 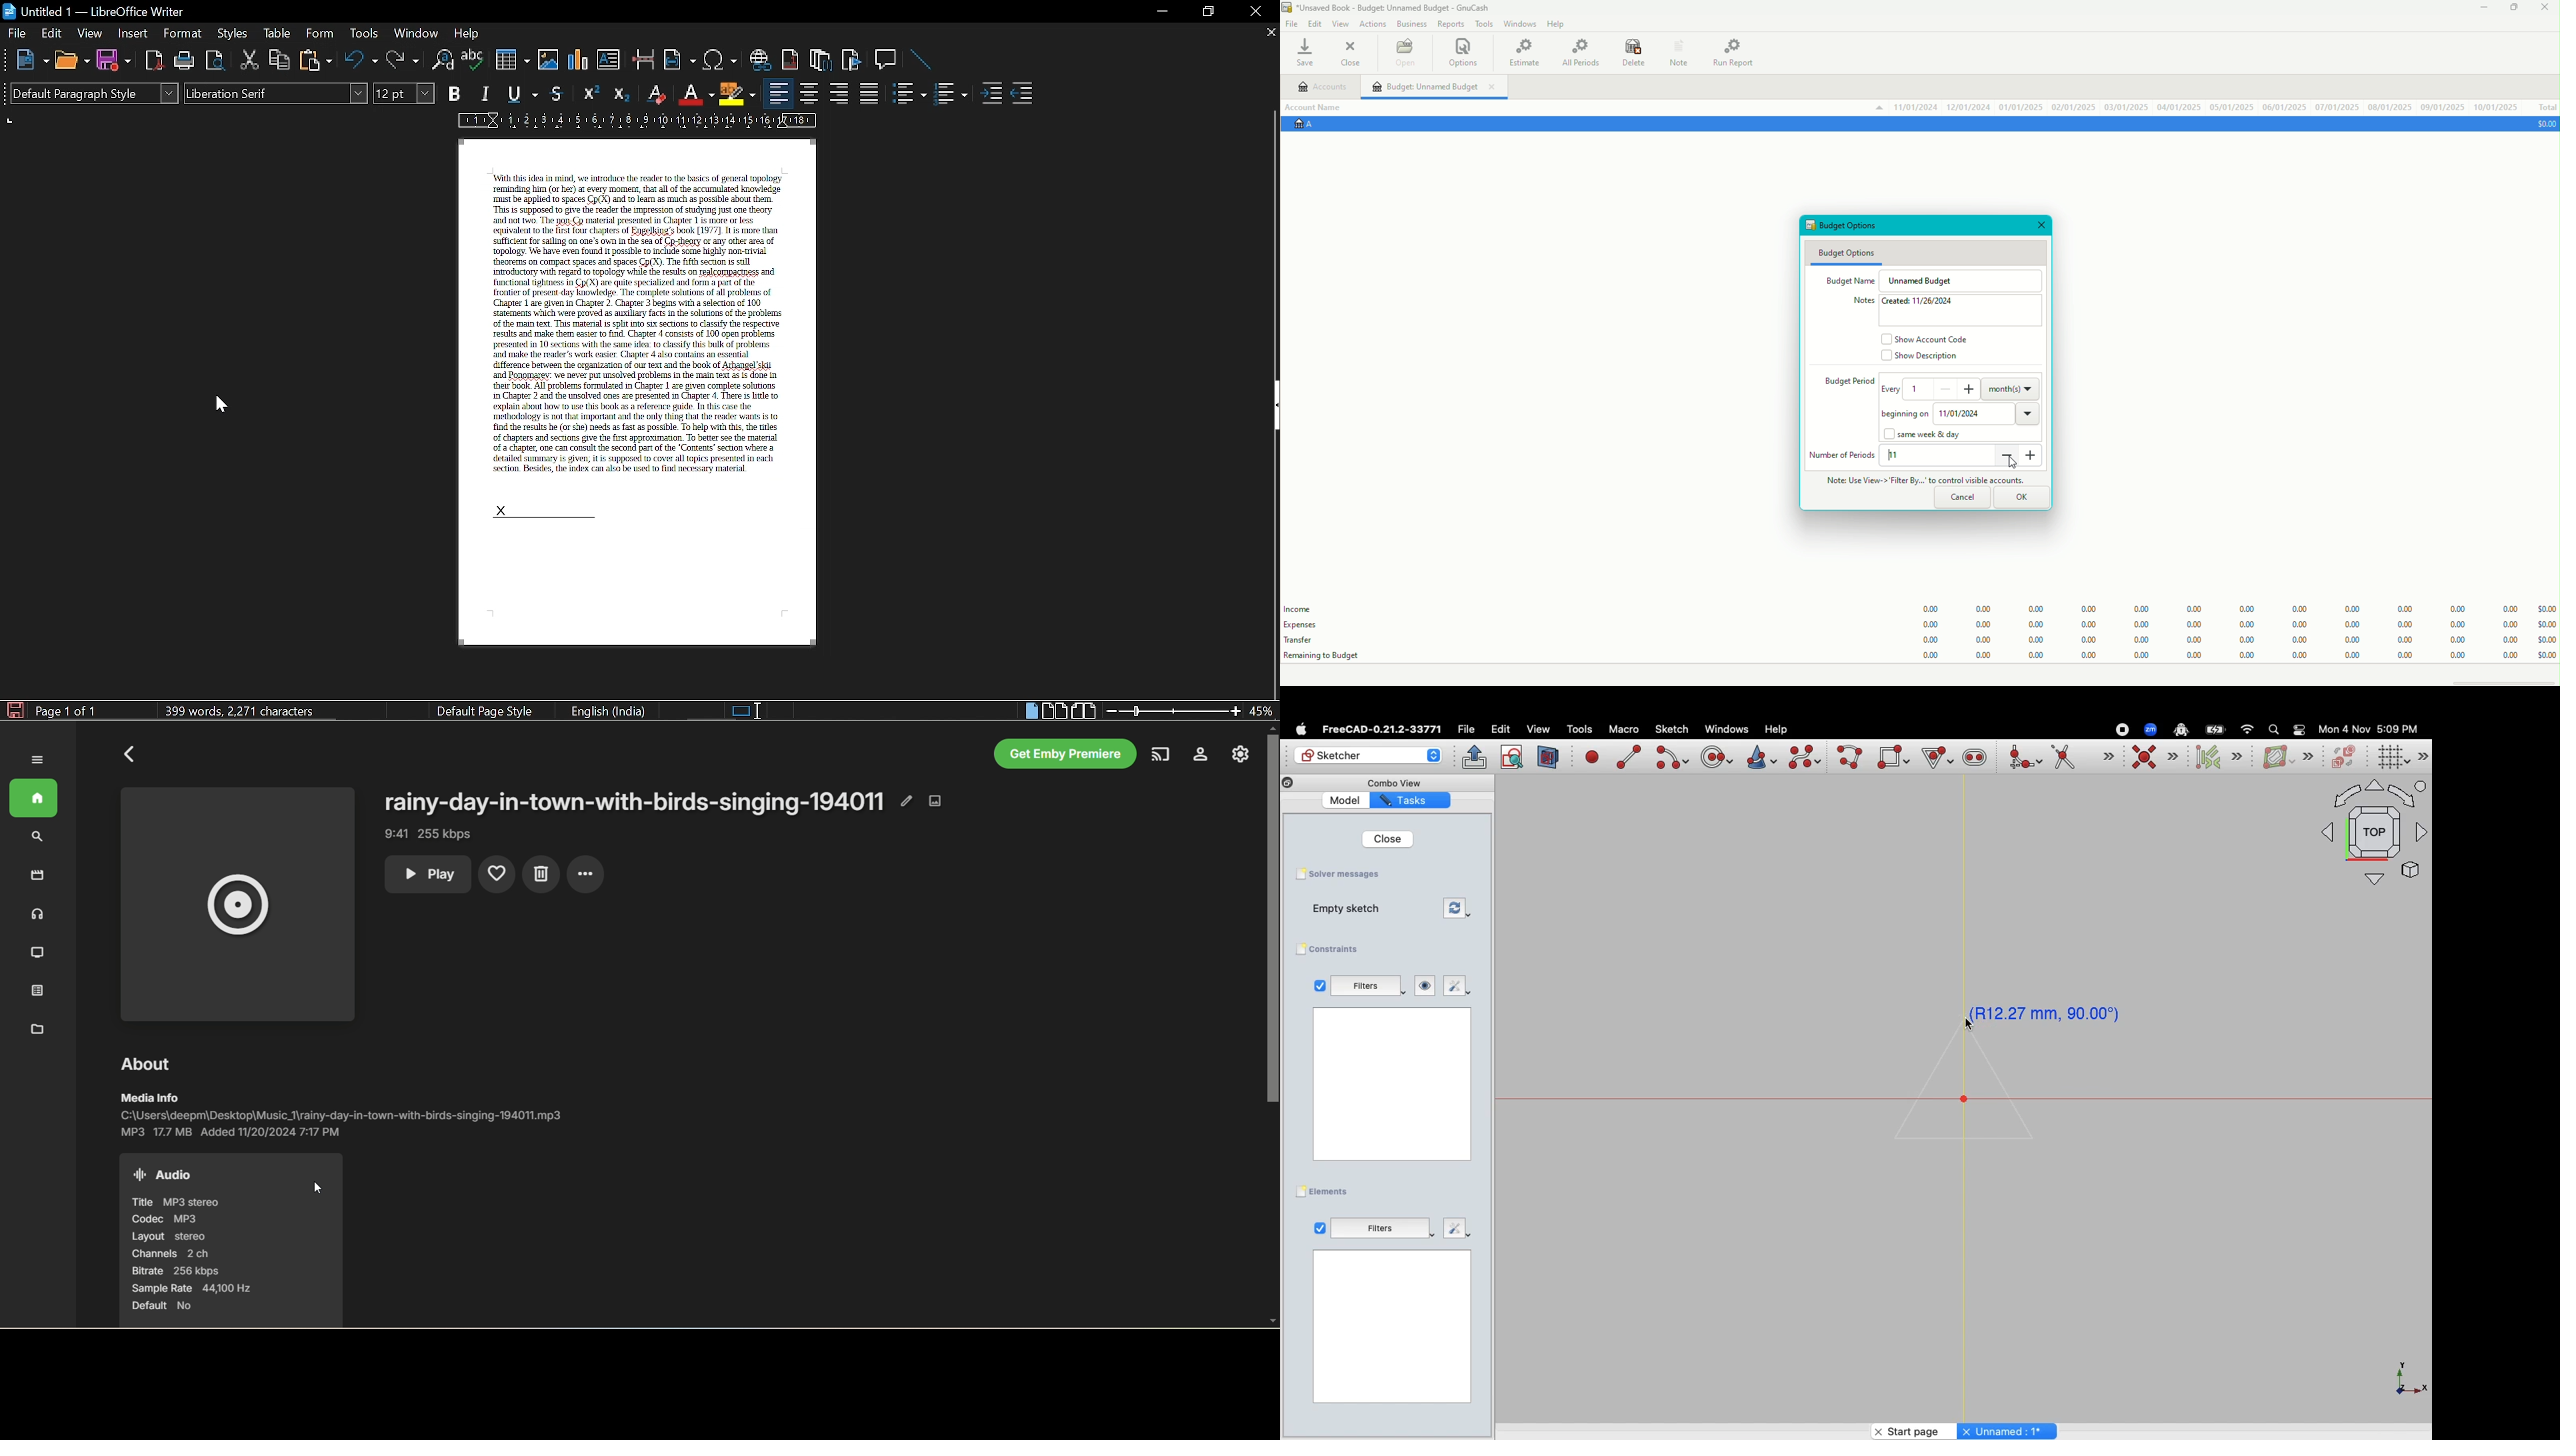 What do you see at coordinates (1967, 1085) in the screenshot?
I see `Triangle` at bounding box center [1967, 1085].